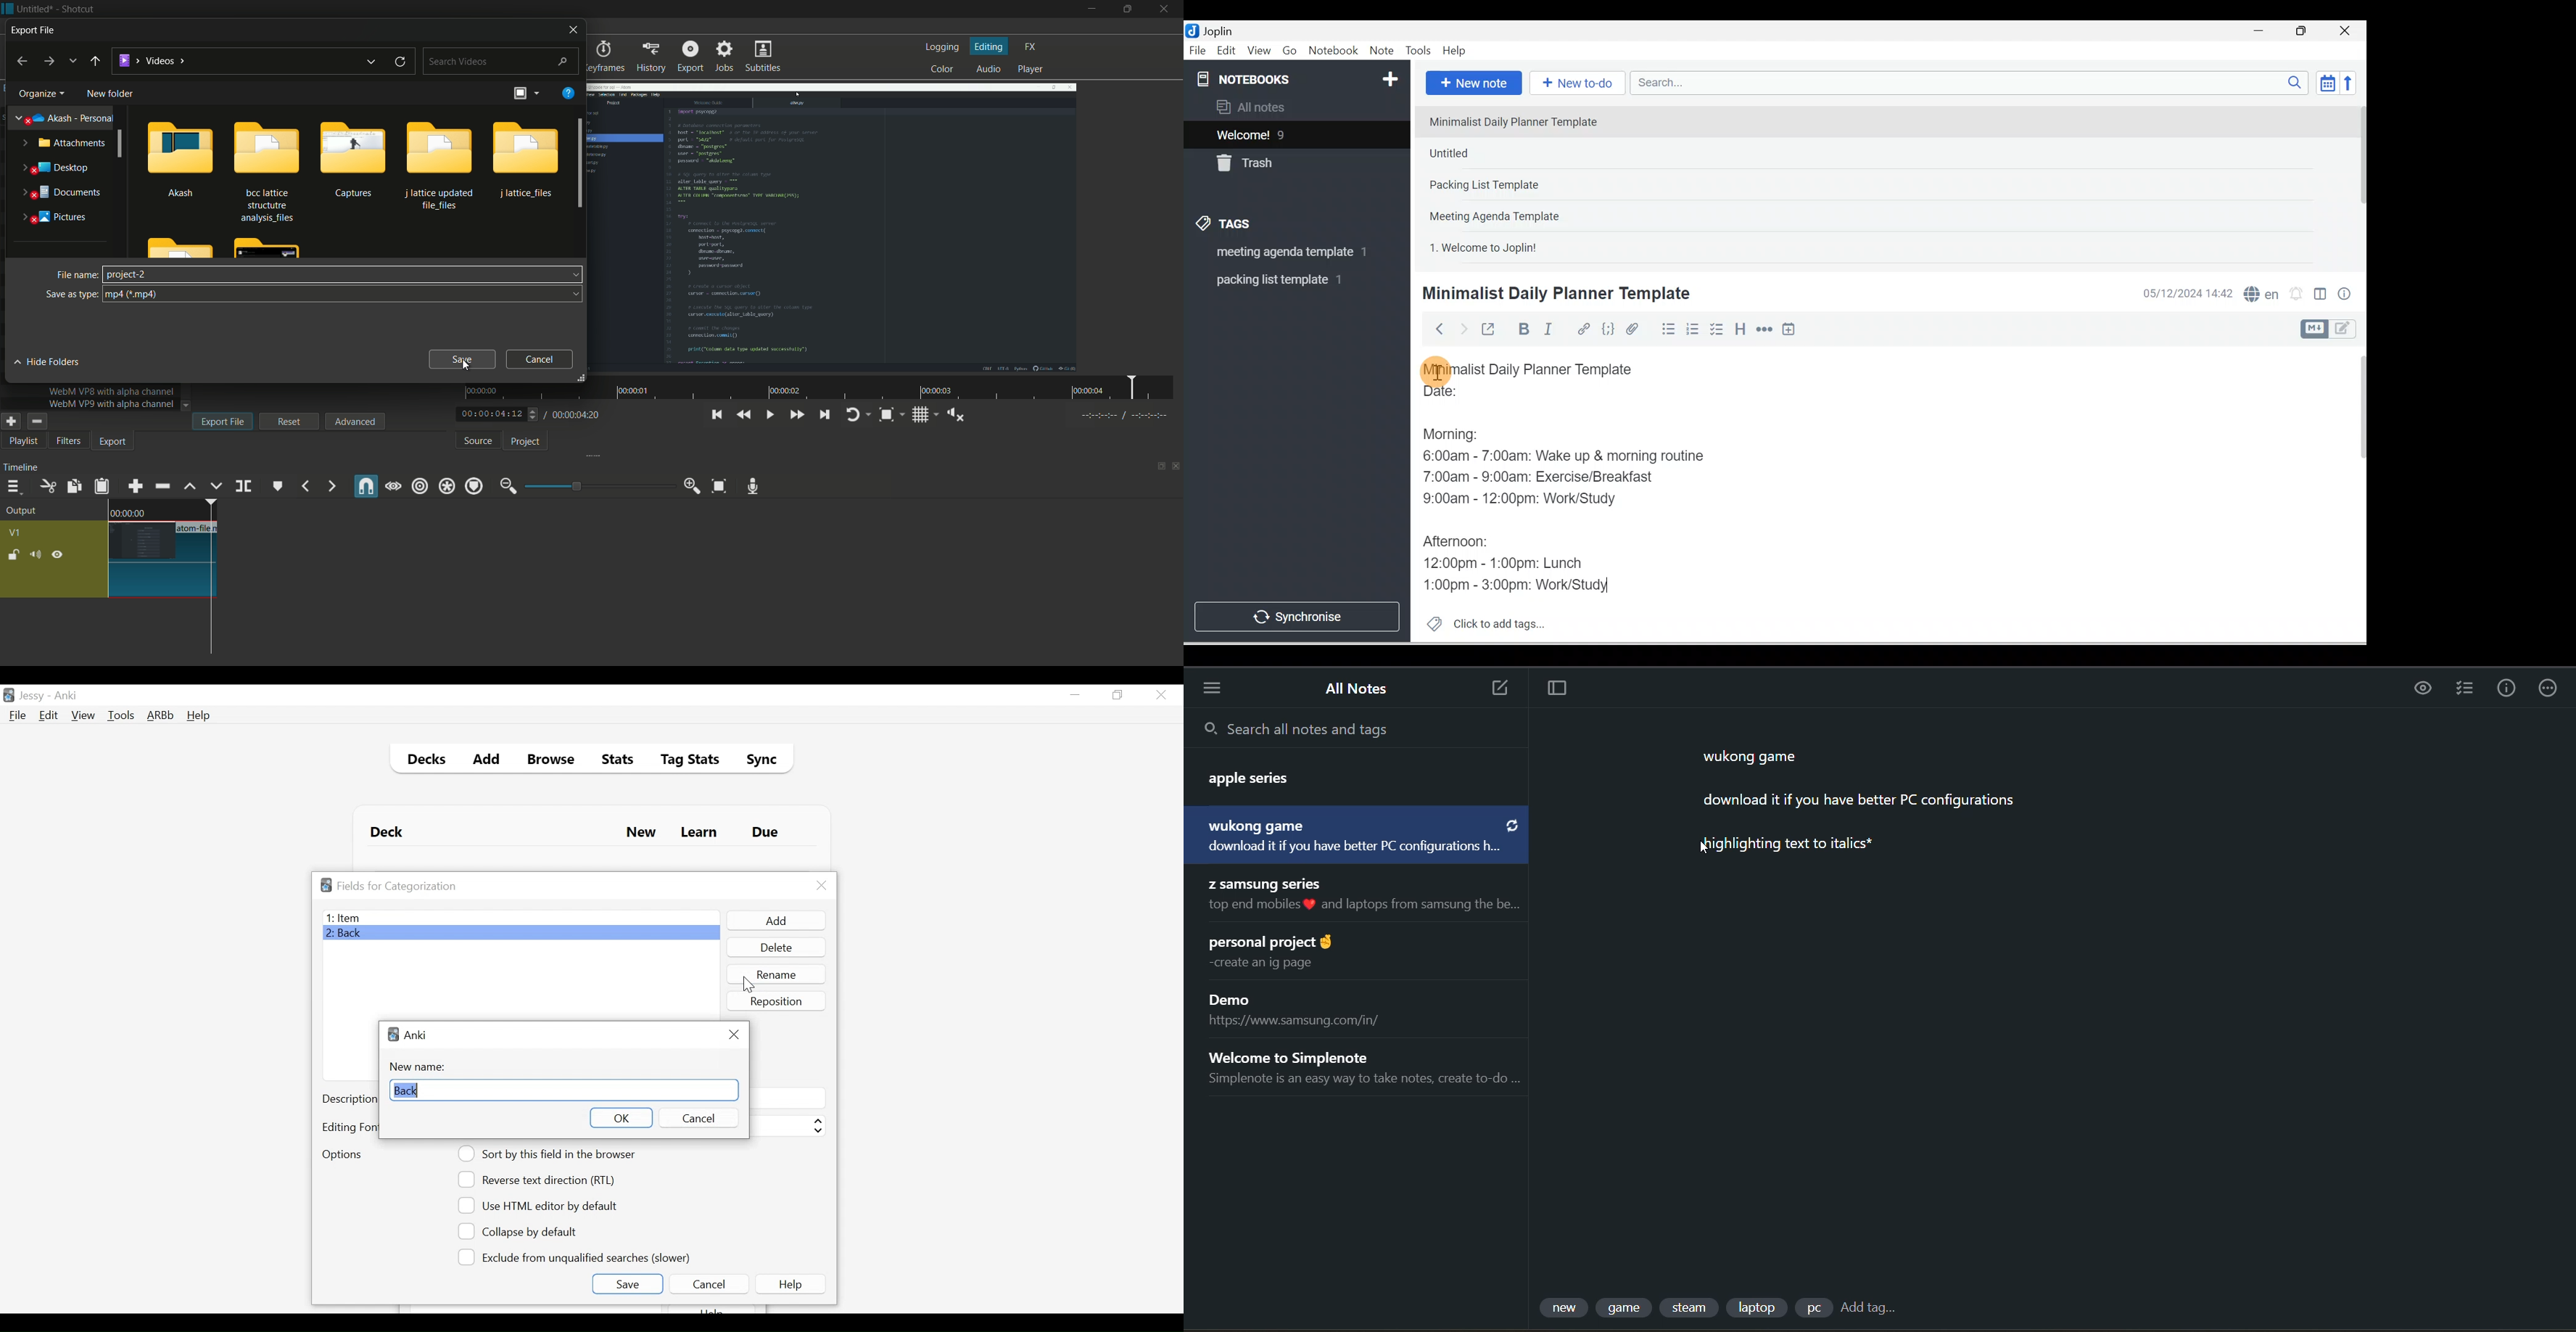 Image resolution: width=2576 pixels, height=1344 pixels. What do you see at coordinates (1031, 46) in the screenshot?
I see `fx` at bounding box center [1031, 46].